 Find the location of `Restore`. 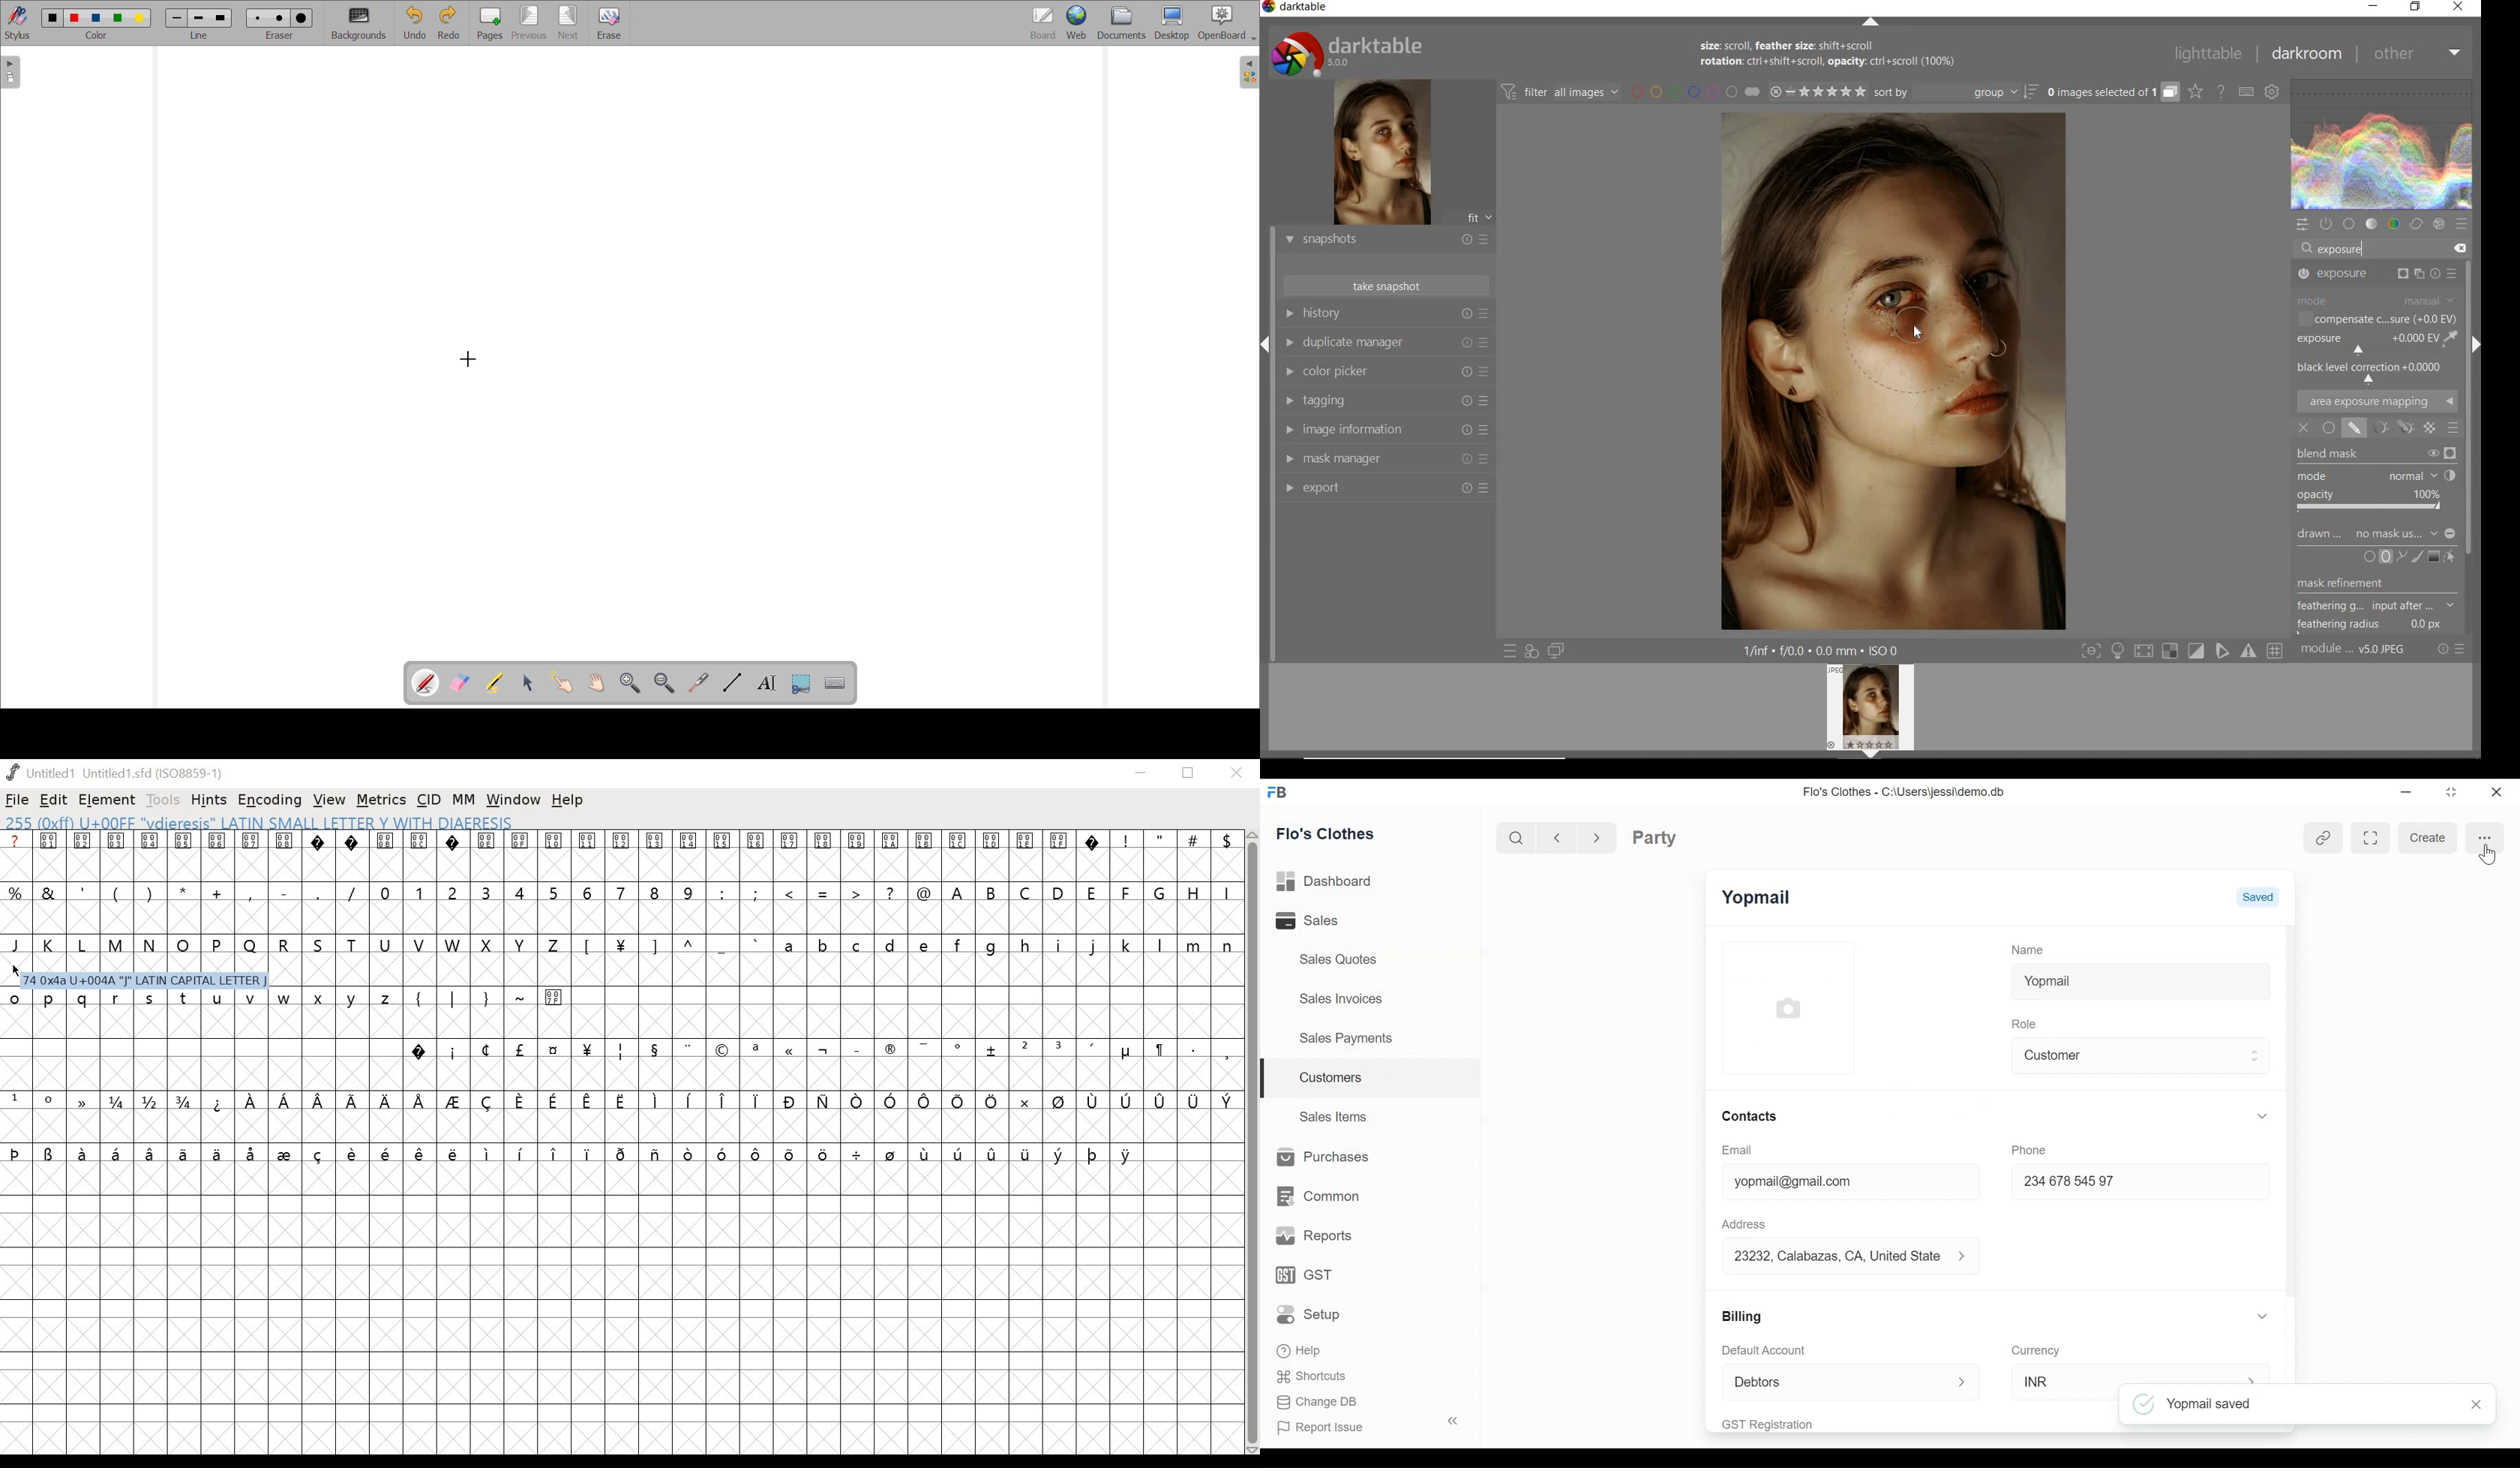

Restore is located at coordinates (2447, 792).